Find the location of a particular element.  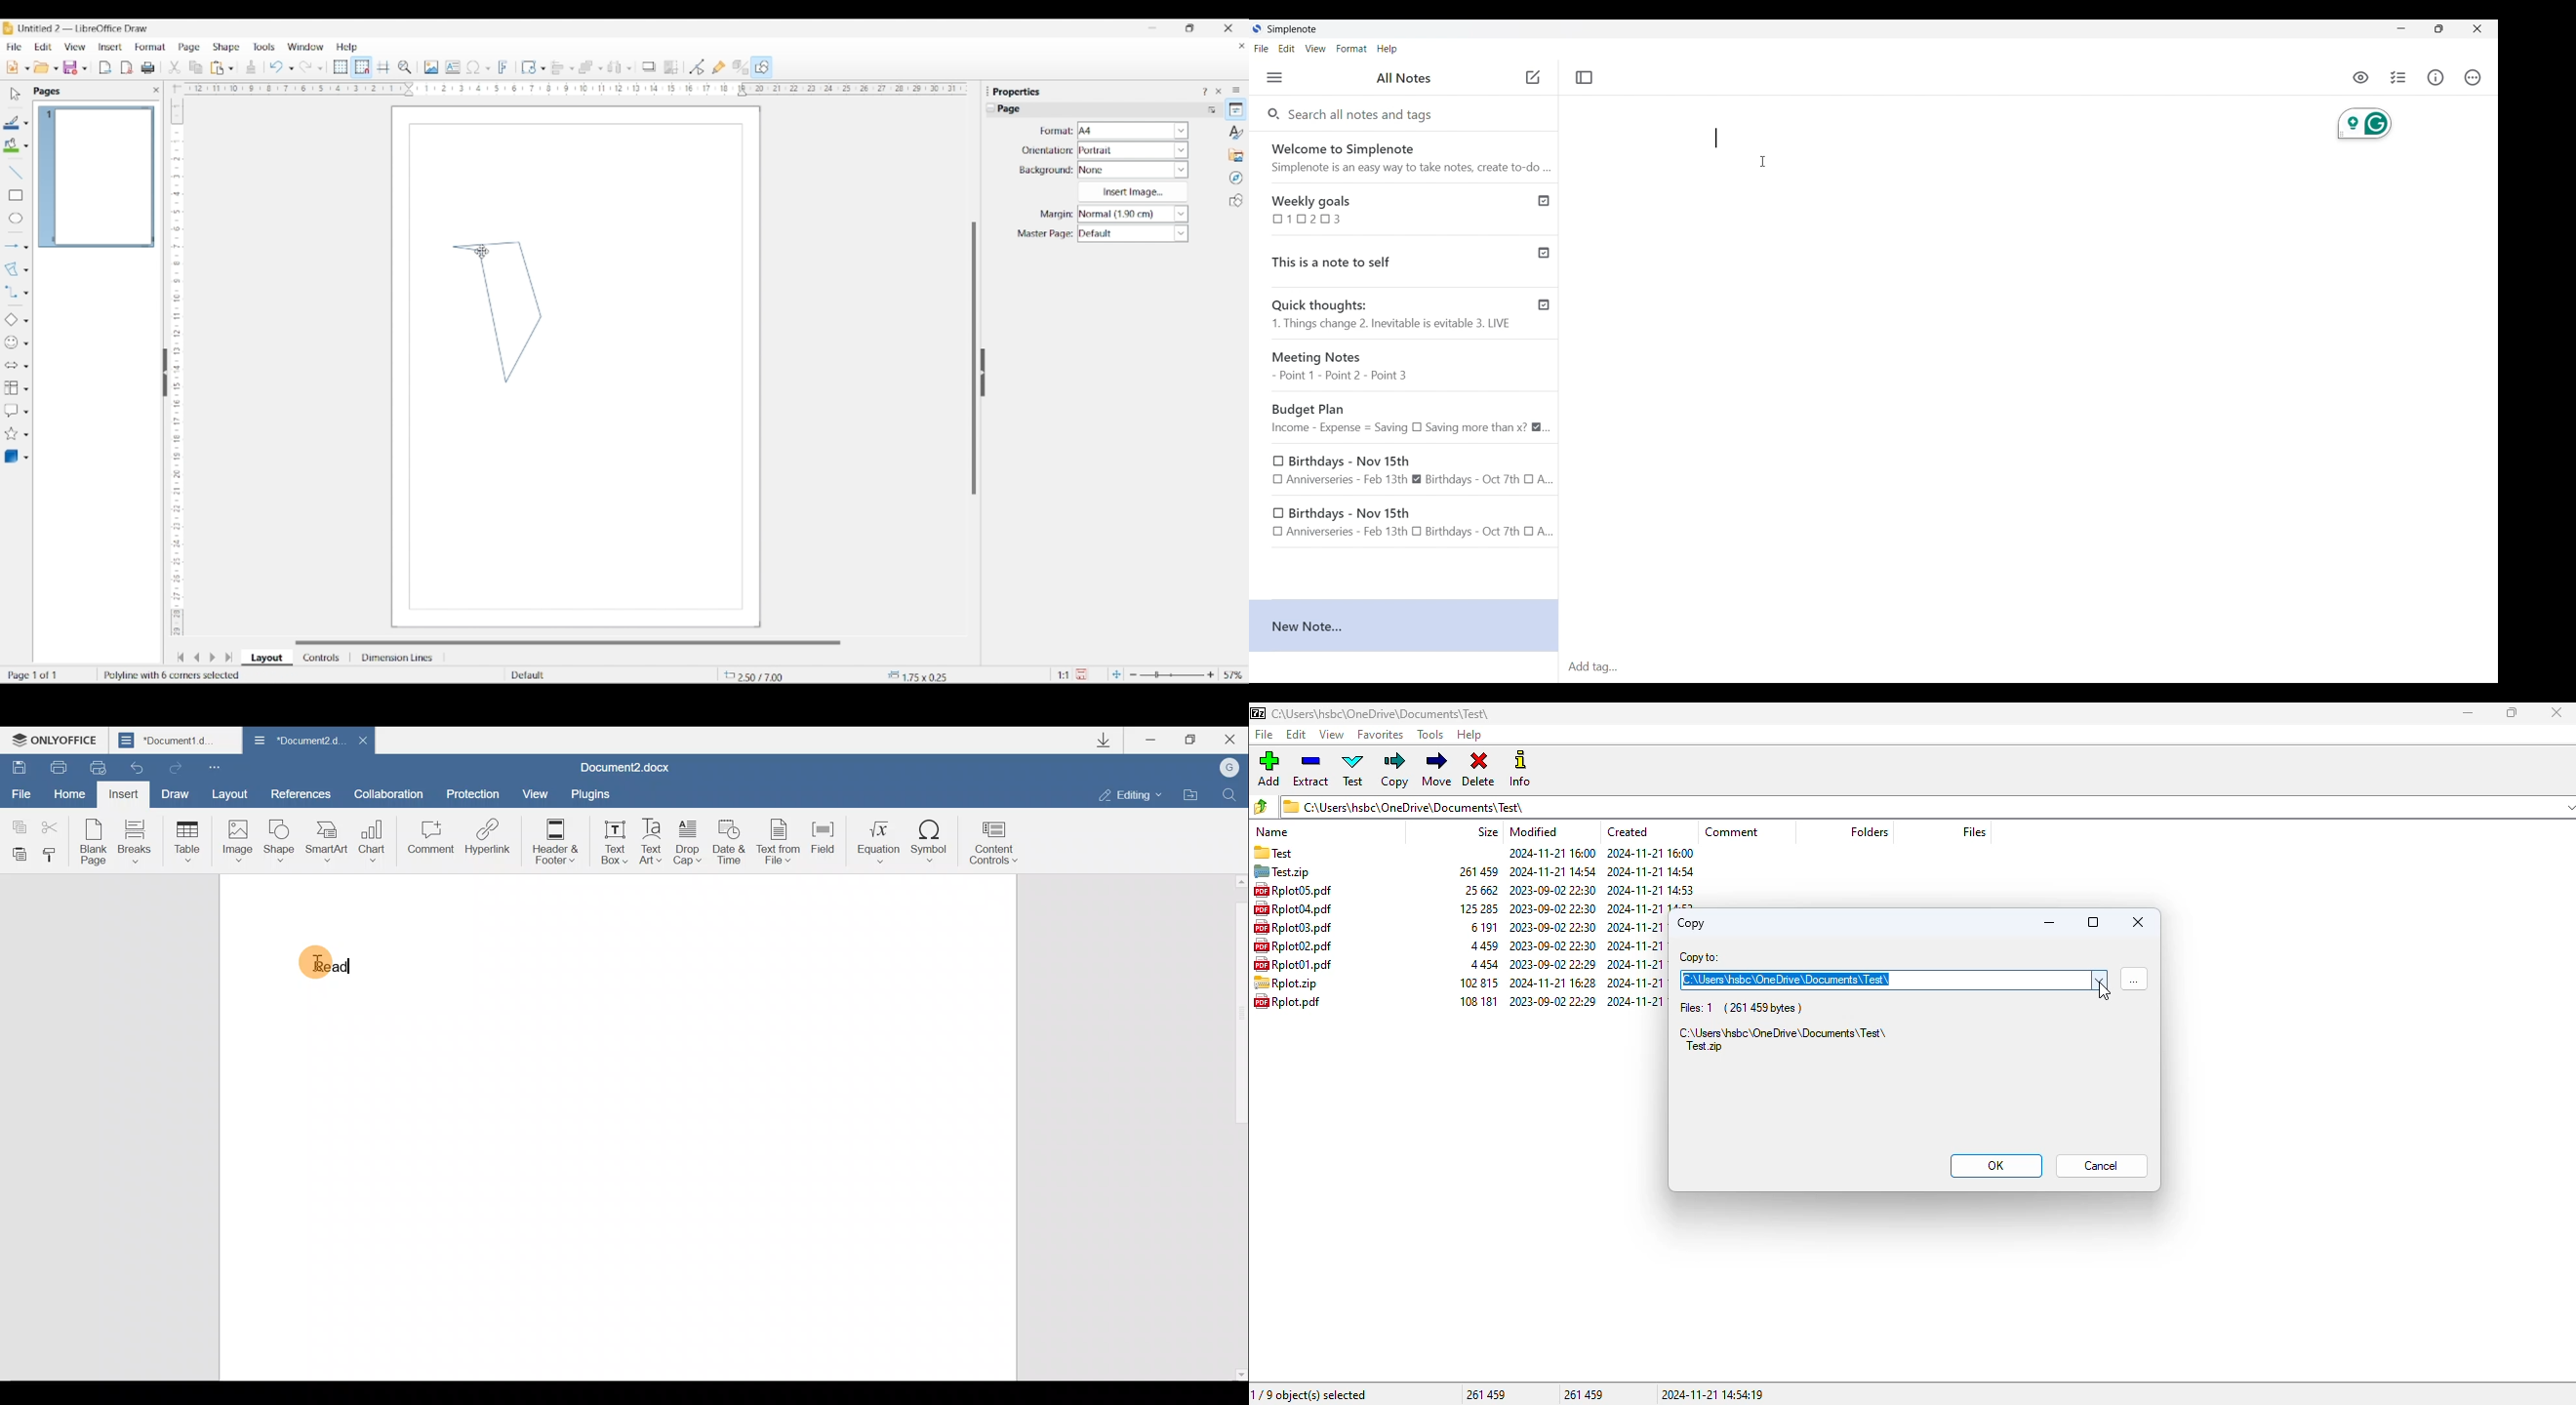

Comment is located at coordinates (430, 839).